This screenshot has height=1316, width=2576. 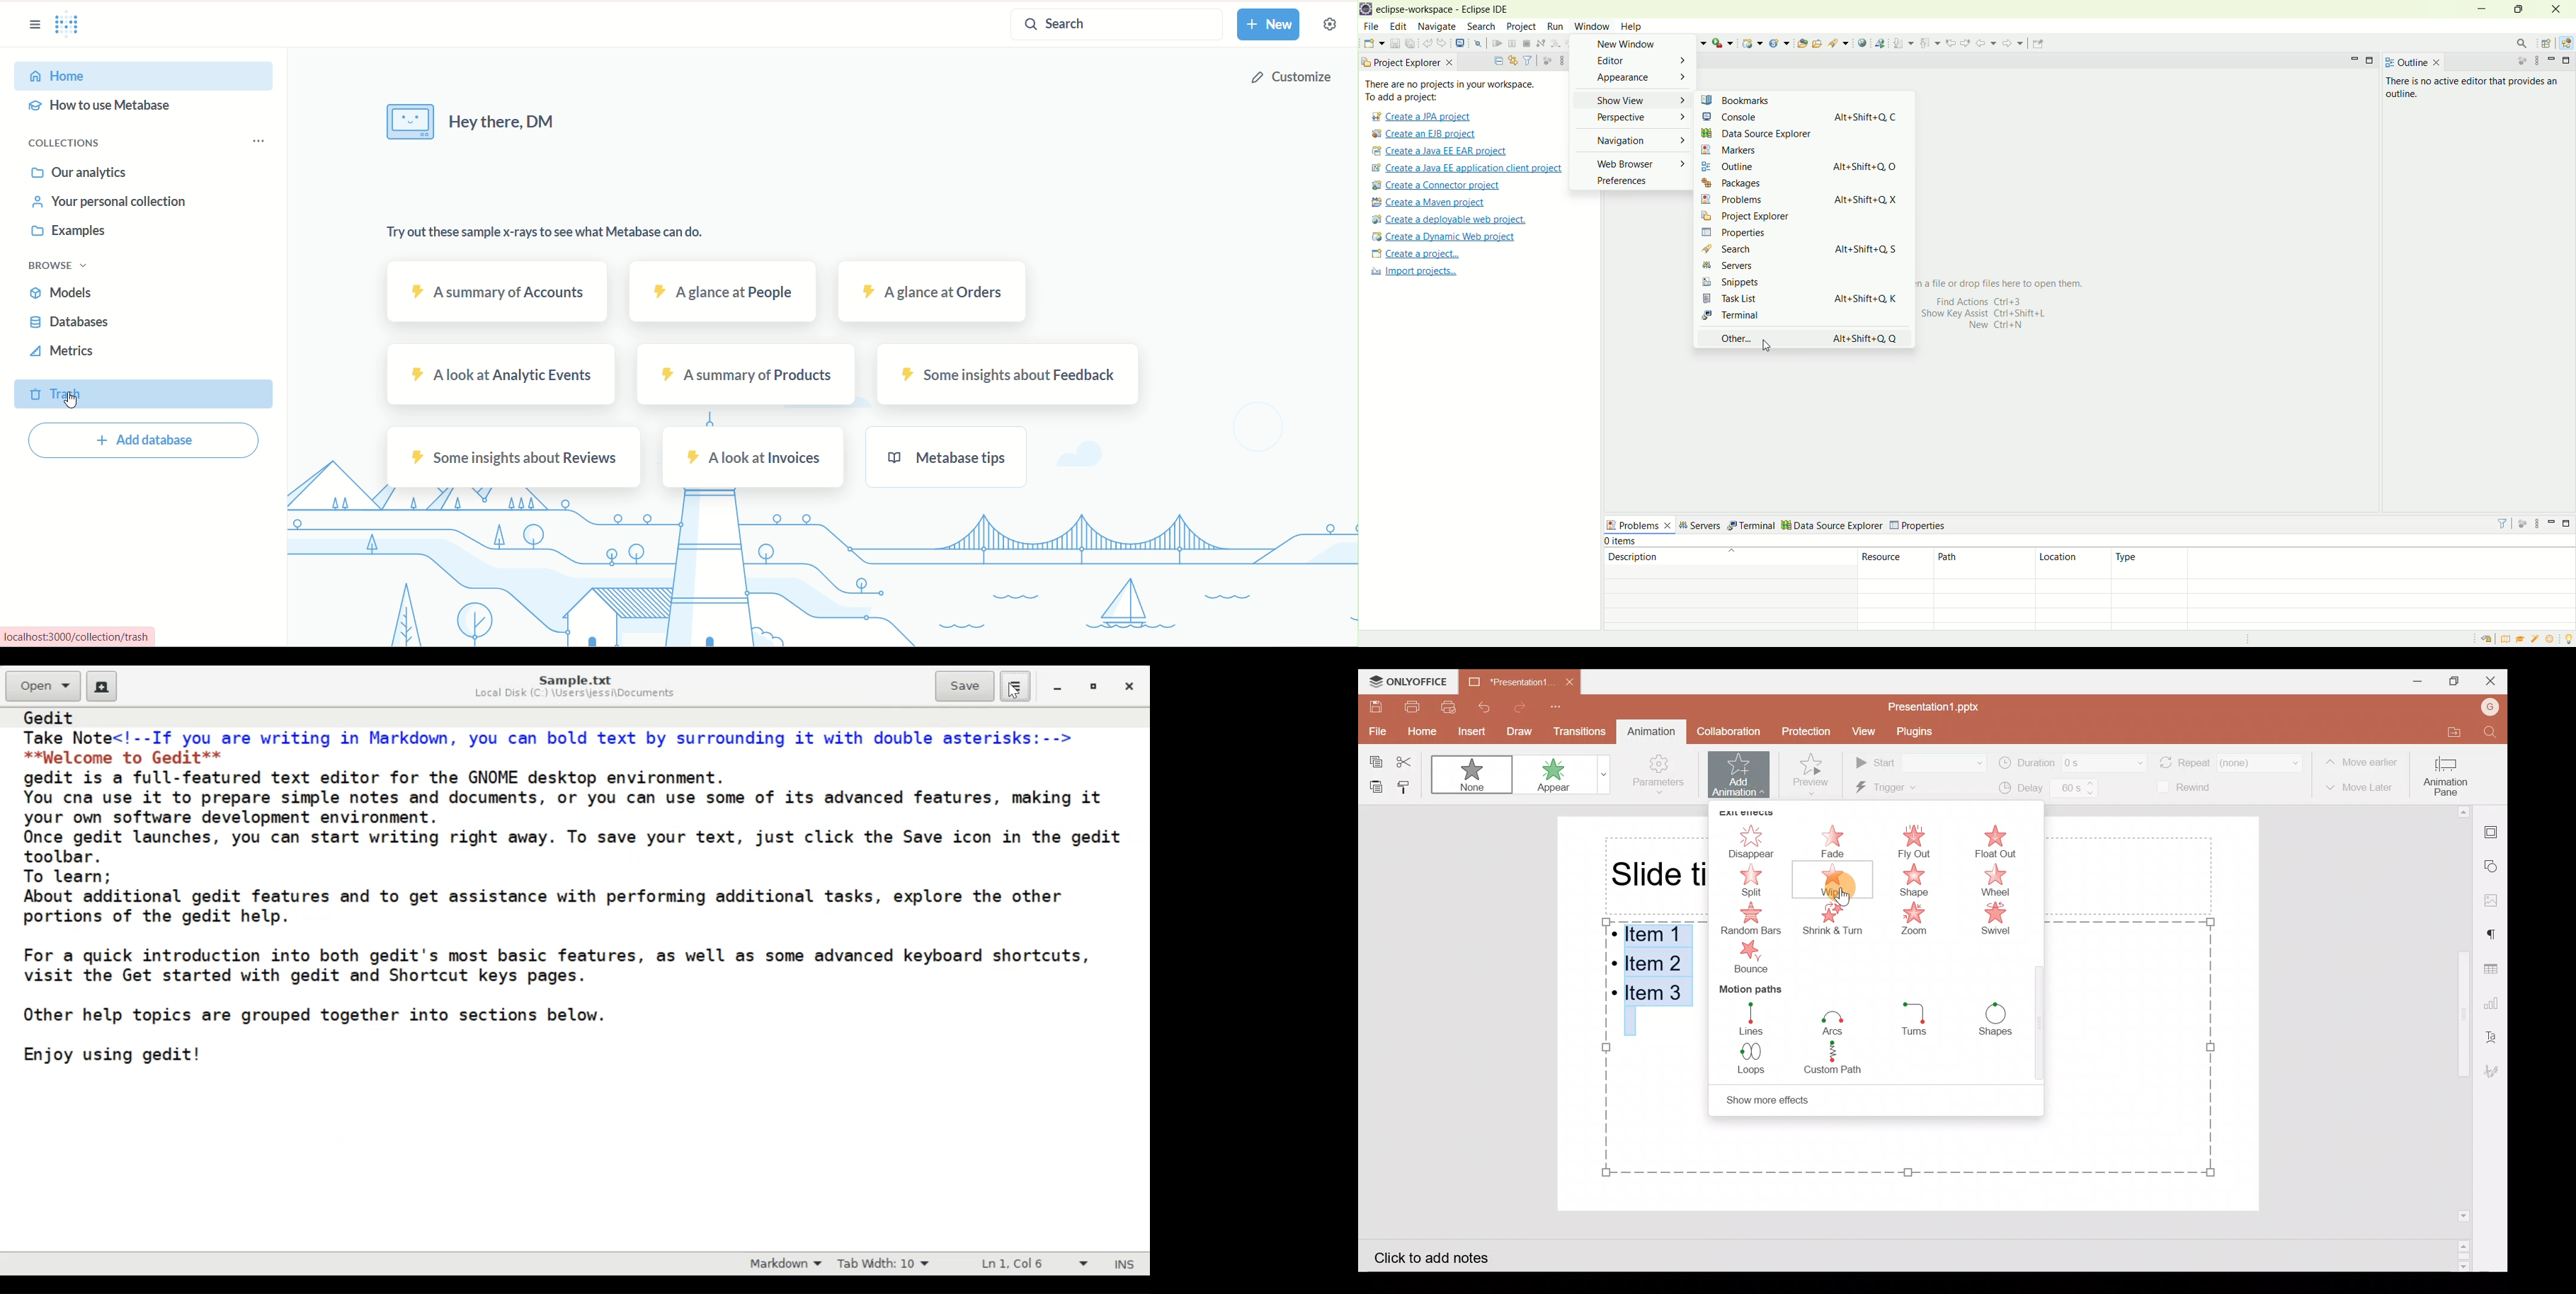 What do you see at coordinates (1923, 1020) in the screenshot?
I see `Turns` at bounding box center [1923, 1020].